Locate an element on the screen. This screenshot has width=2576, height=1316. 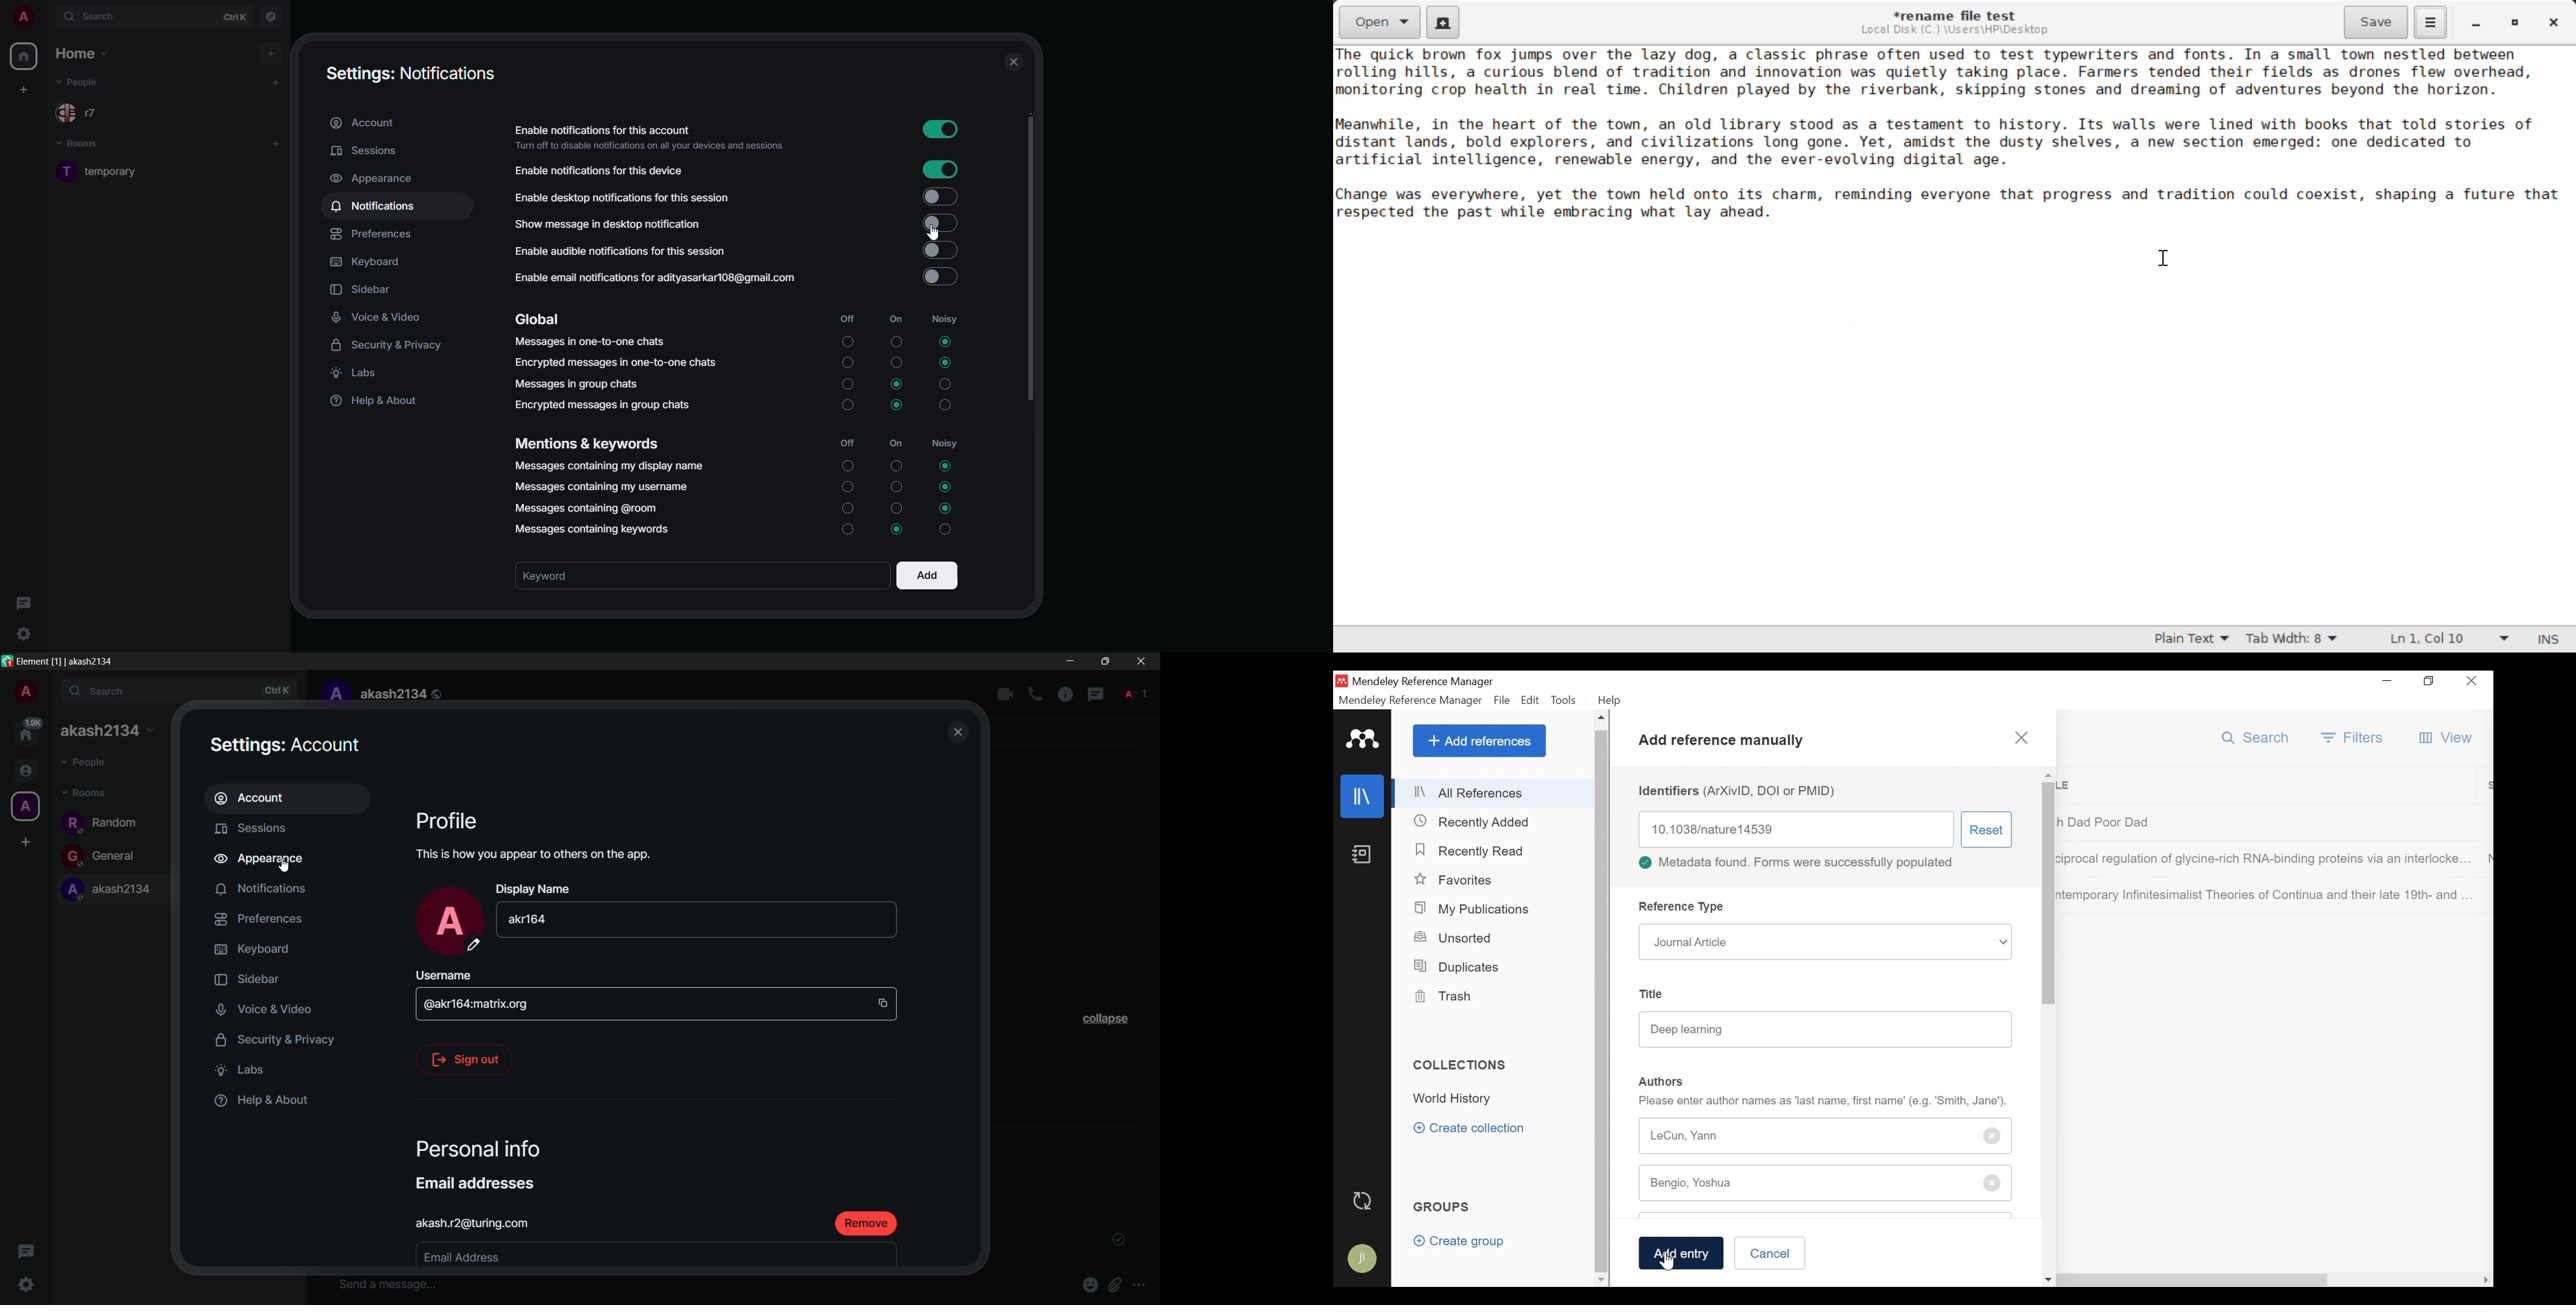
ctrl K is located at coordinates (235, 17).